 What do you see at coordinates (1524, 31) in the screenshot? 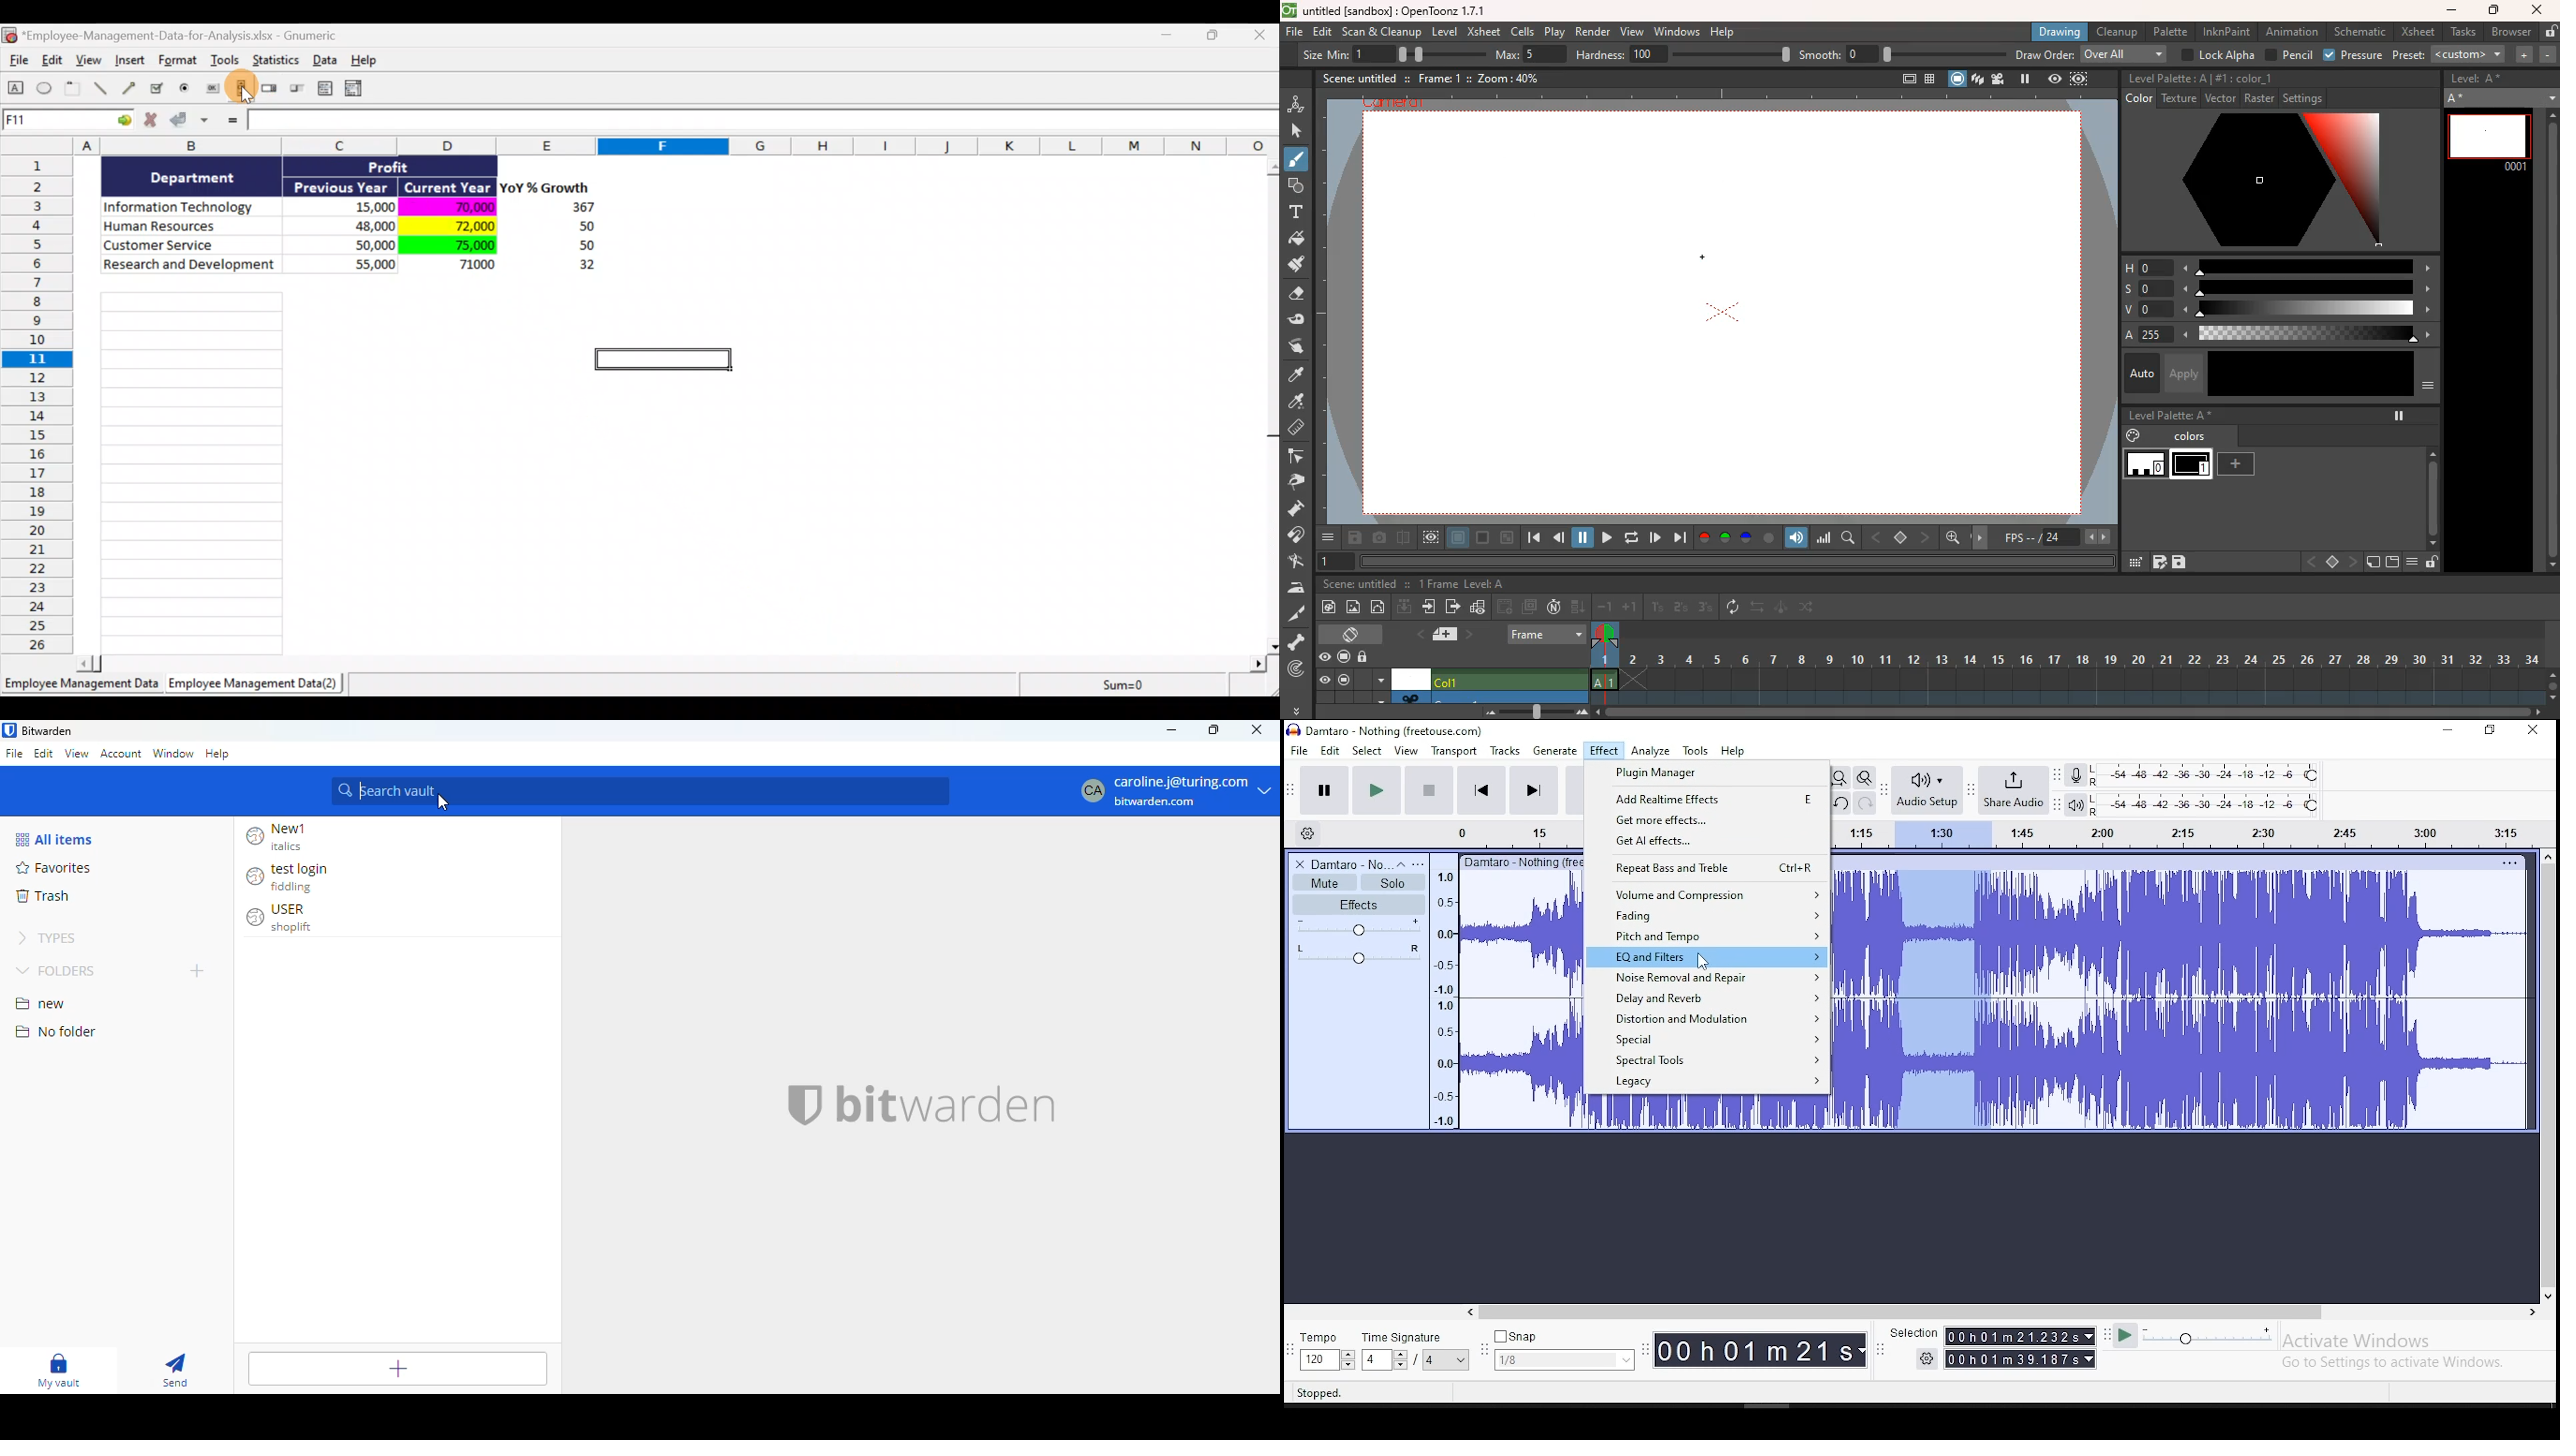
I see `cells` at bounding box center [1524, 31].